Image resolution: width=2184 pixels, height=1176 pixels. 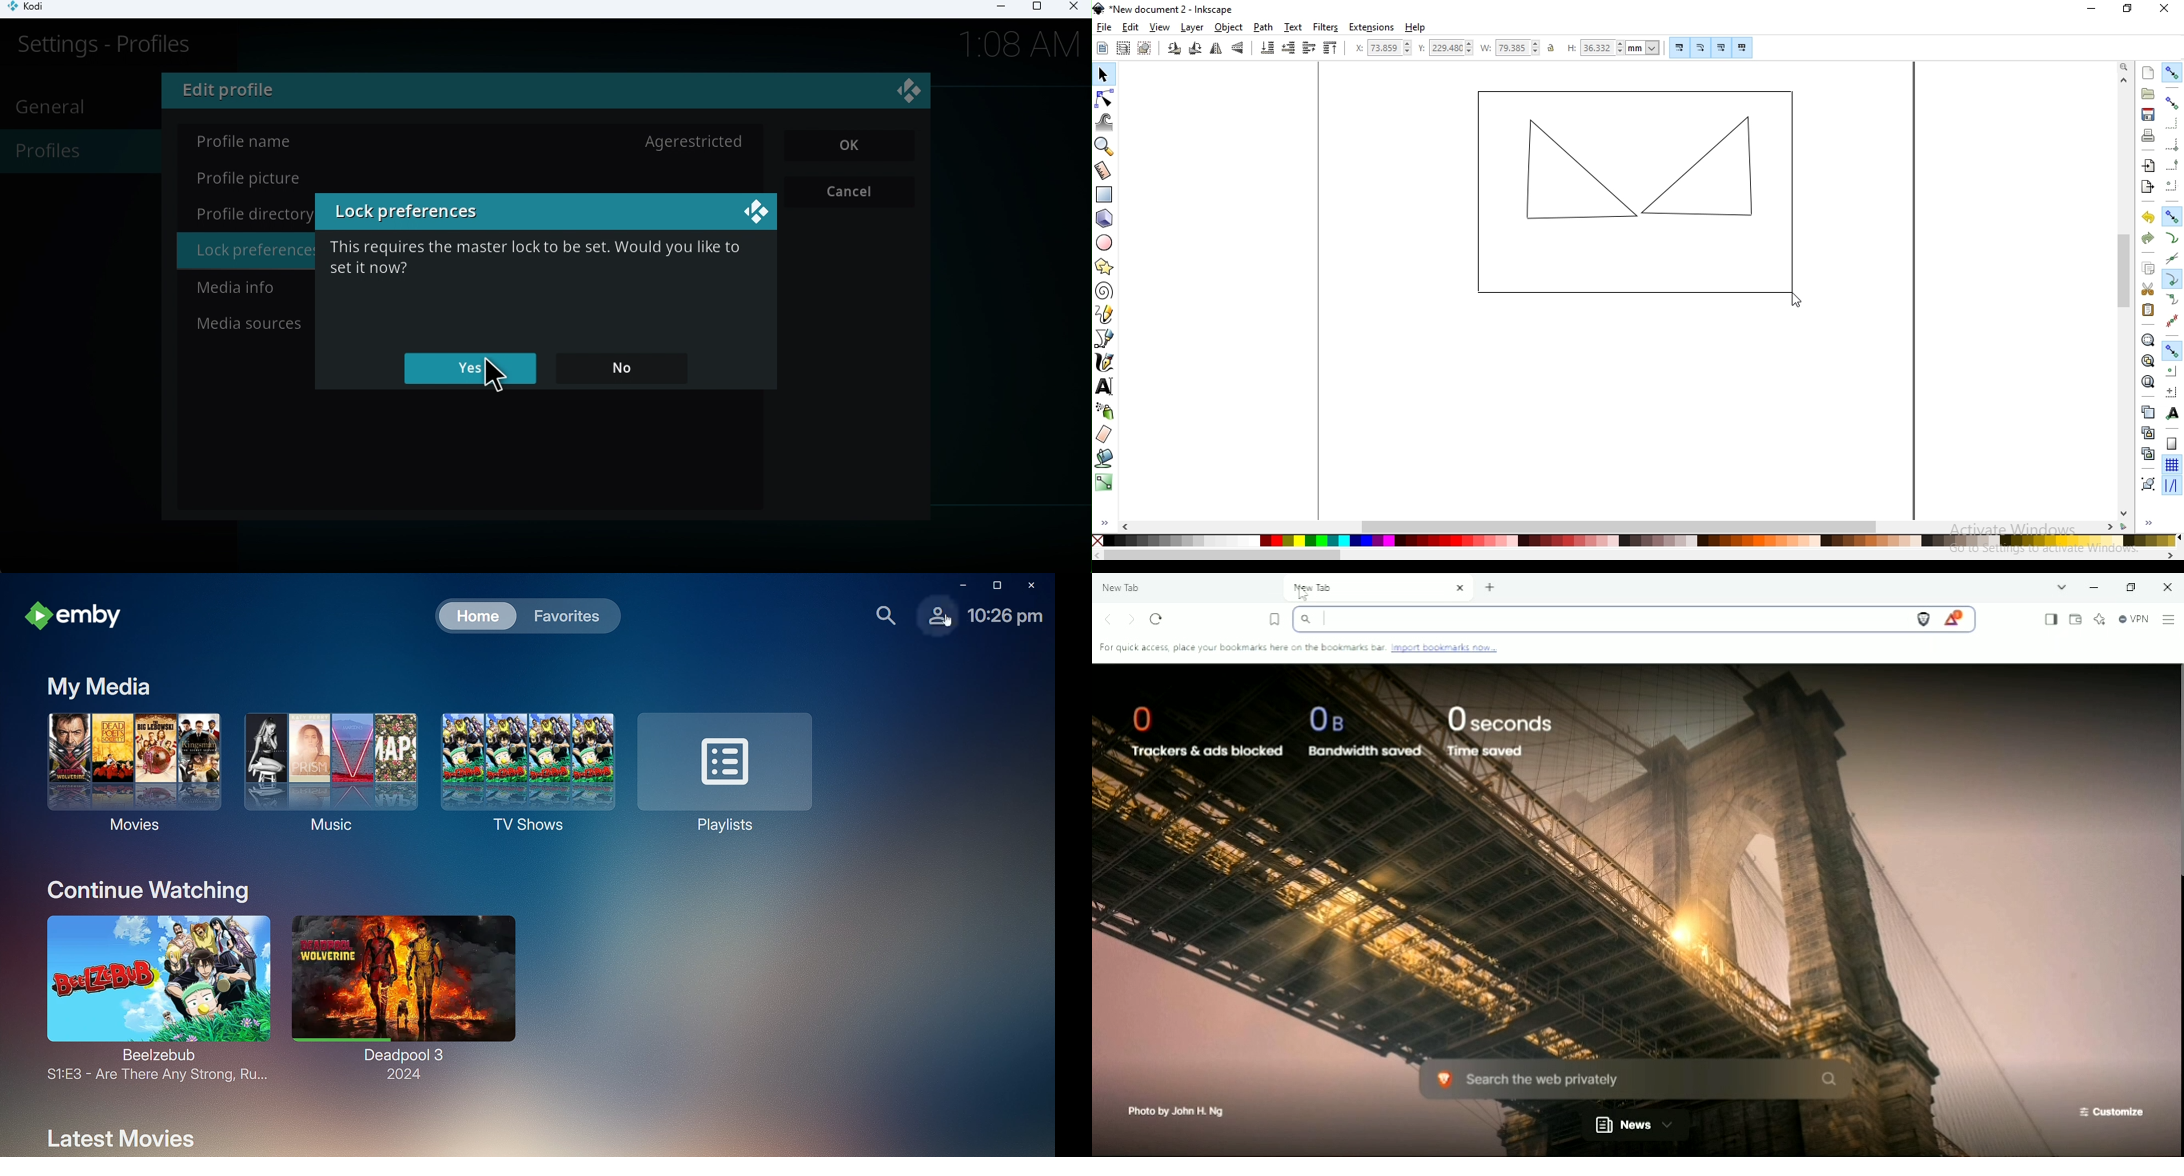 I want to click on path, so click(x=1263, y=27).